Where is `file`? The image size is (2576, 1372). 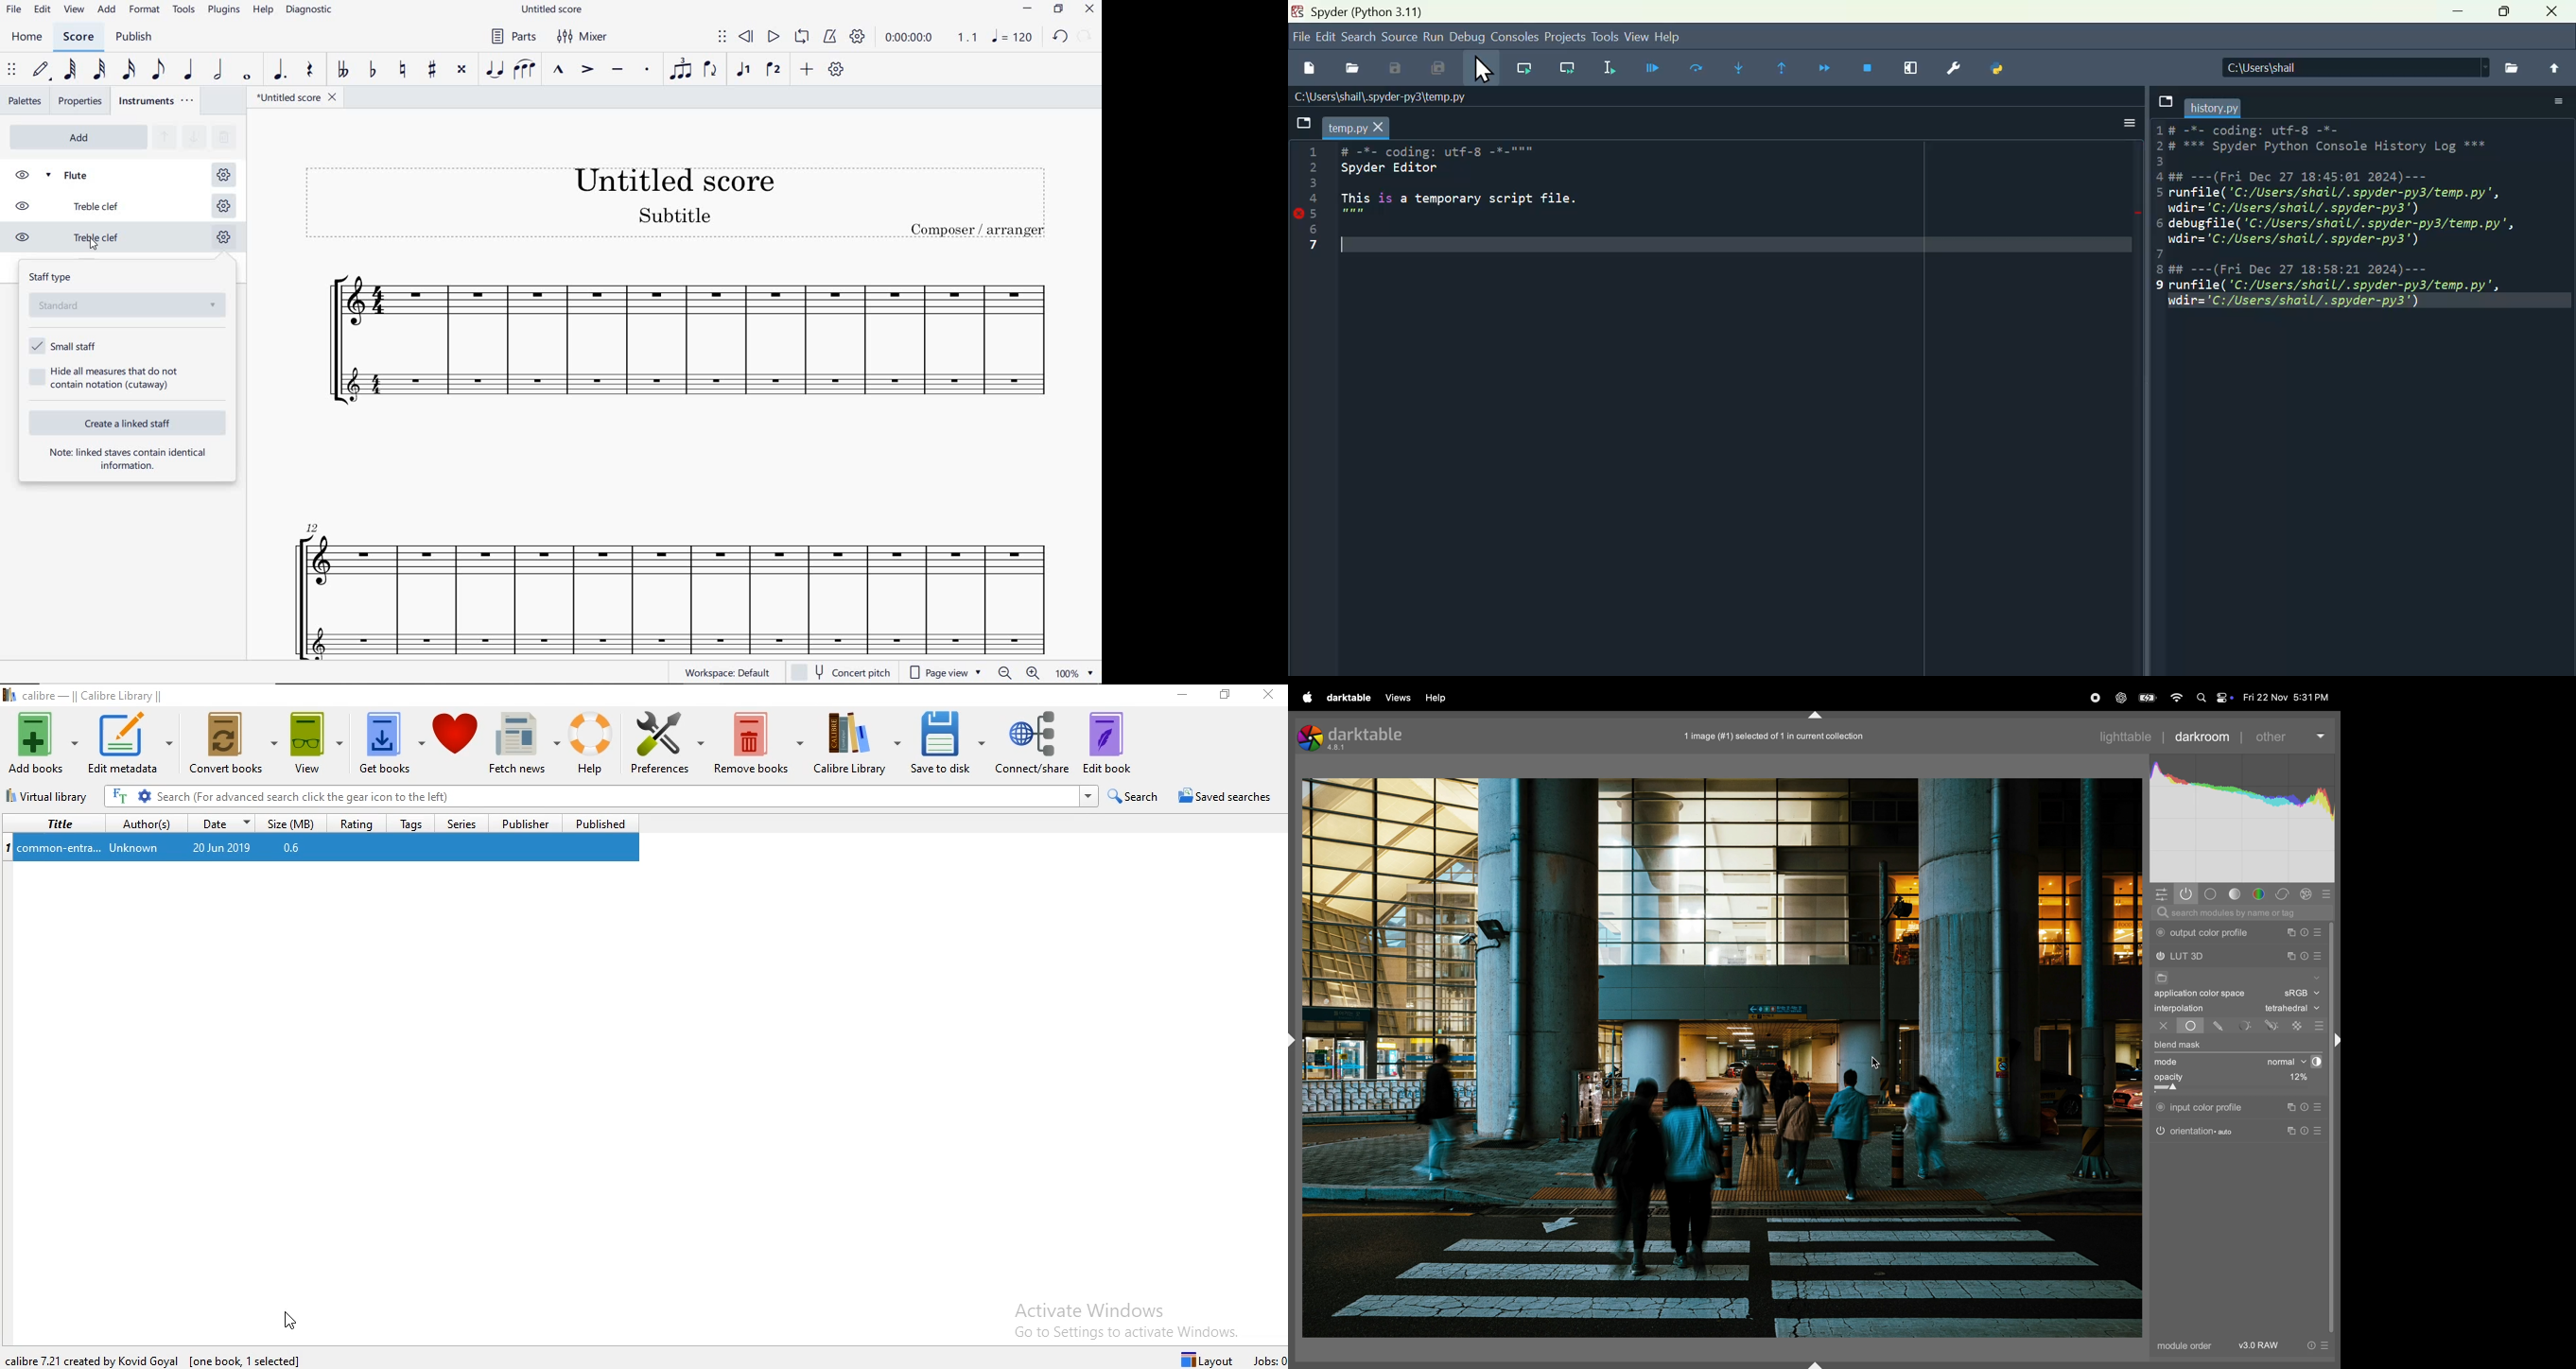
file is located at coordinates (1301, 38).